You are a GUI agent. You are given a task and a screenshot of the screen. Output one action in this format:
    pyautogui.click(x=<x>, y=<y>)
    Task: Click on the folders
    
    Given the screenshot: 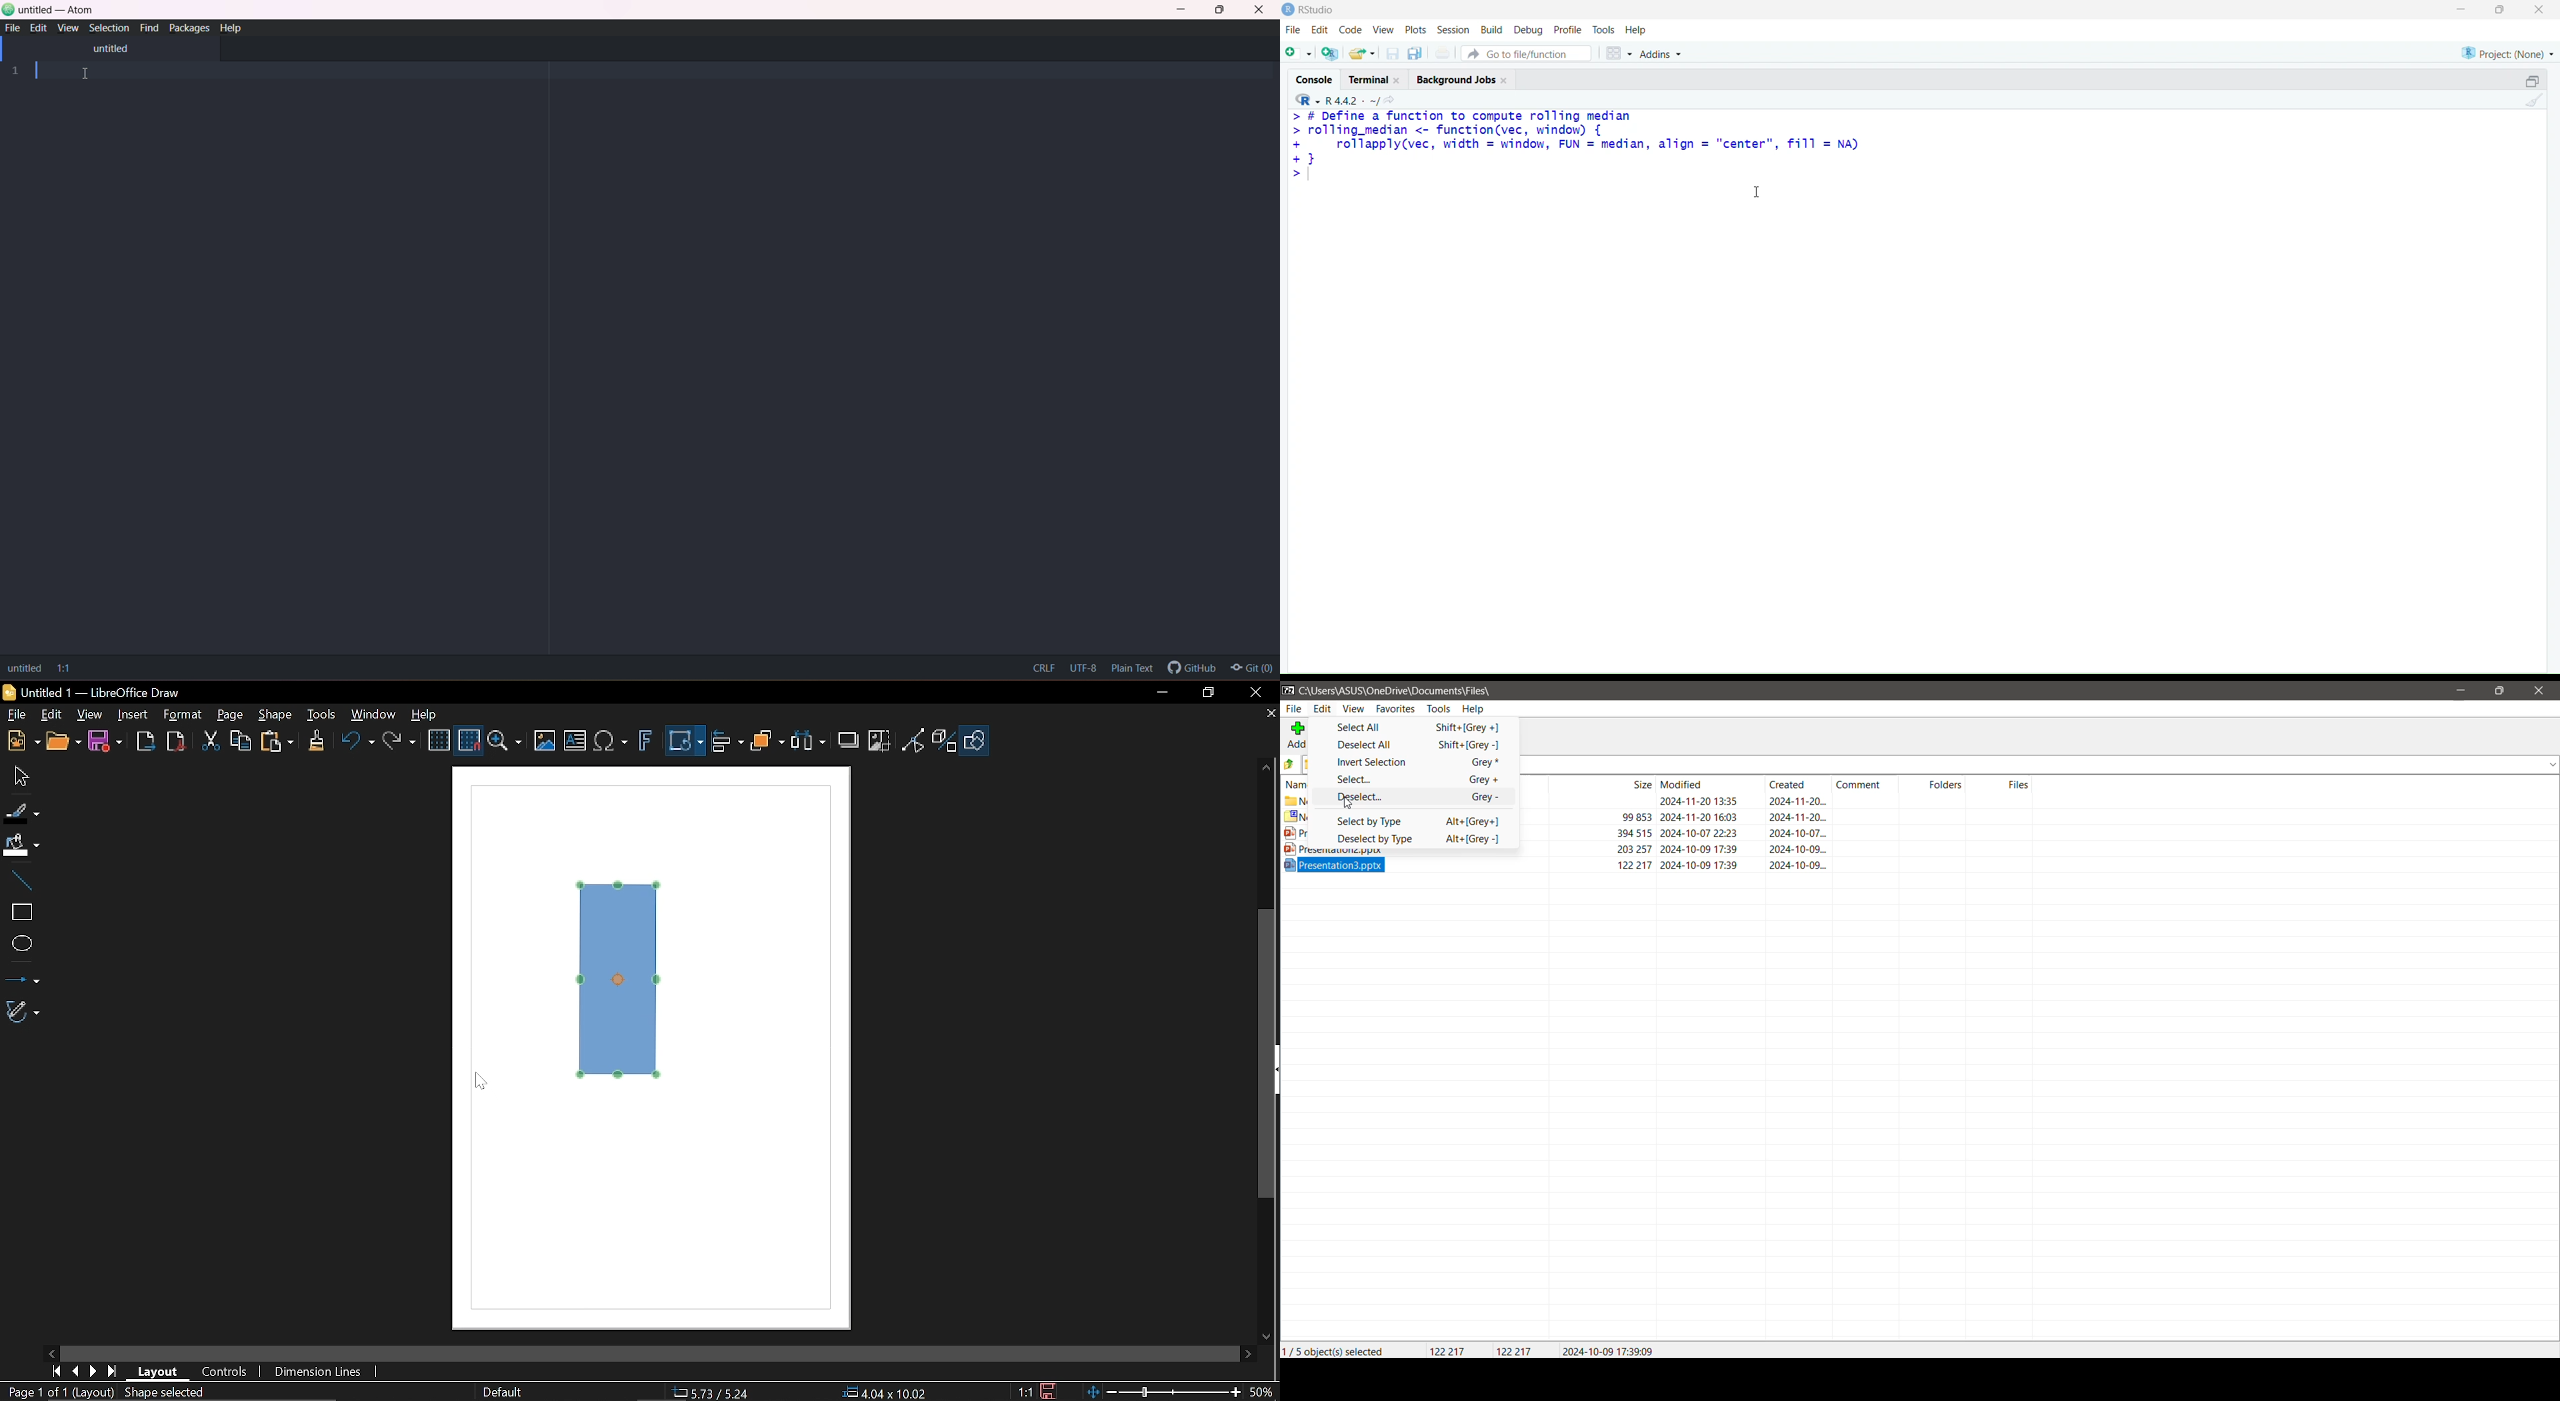 What is the action you would take?
    pyautogui.click(x=1293, y=766)
    